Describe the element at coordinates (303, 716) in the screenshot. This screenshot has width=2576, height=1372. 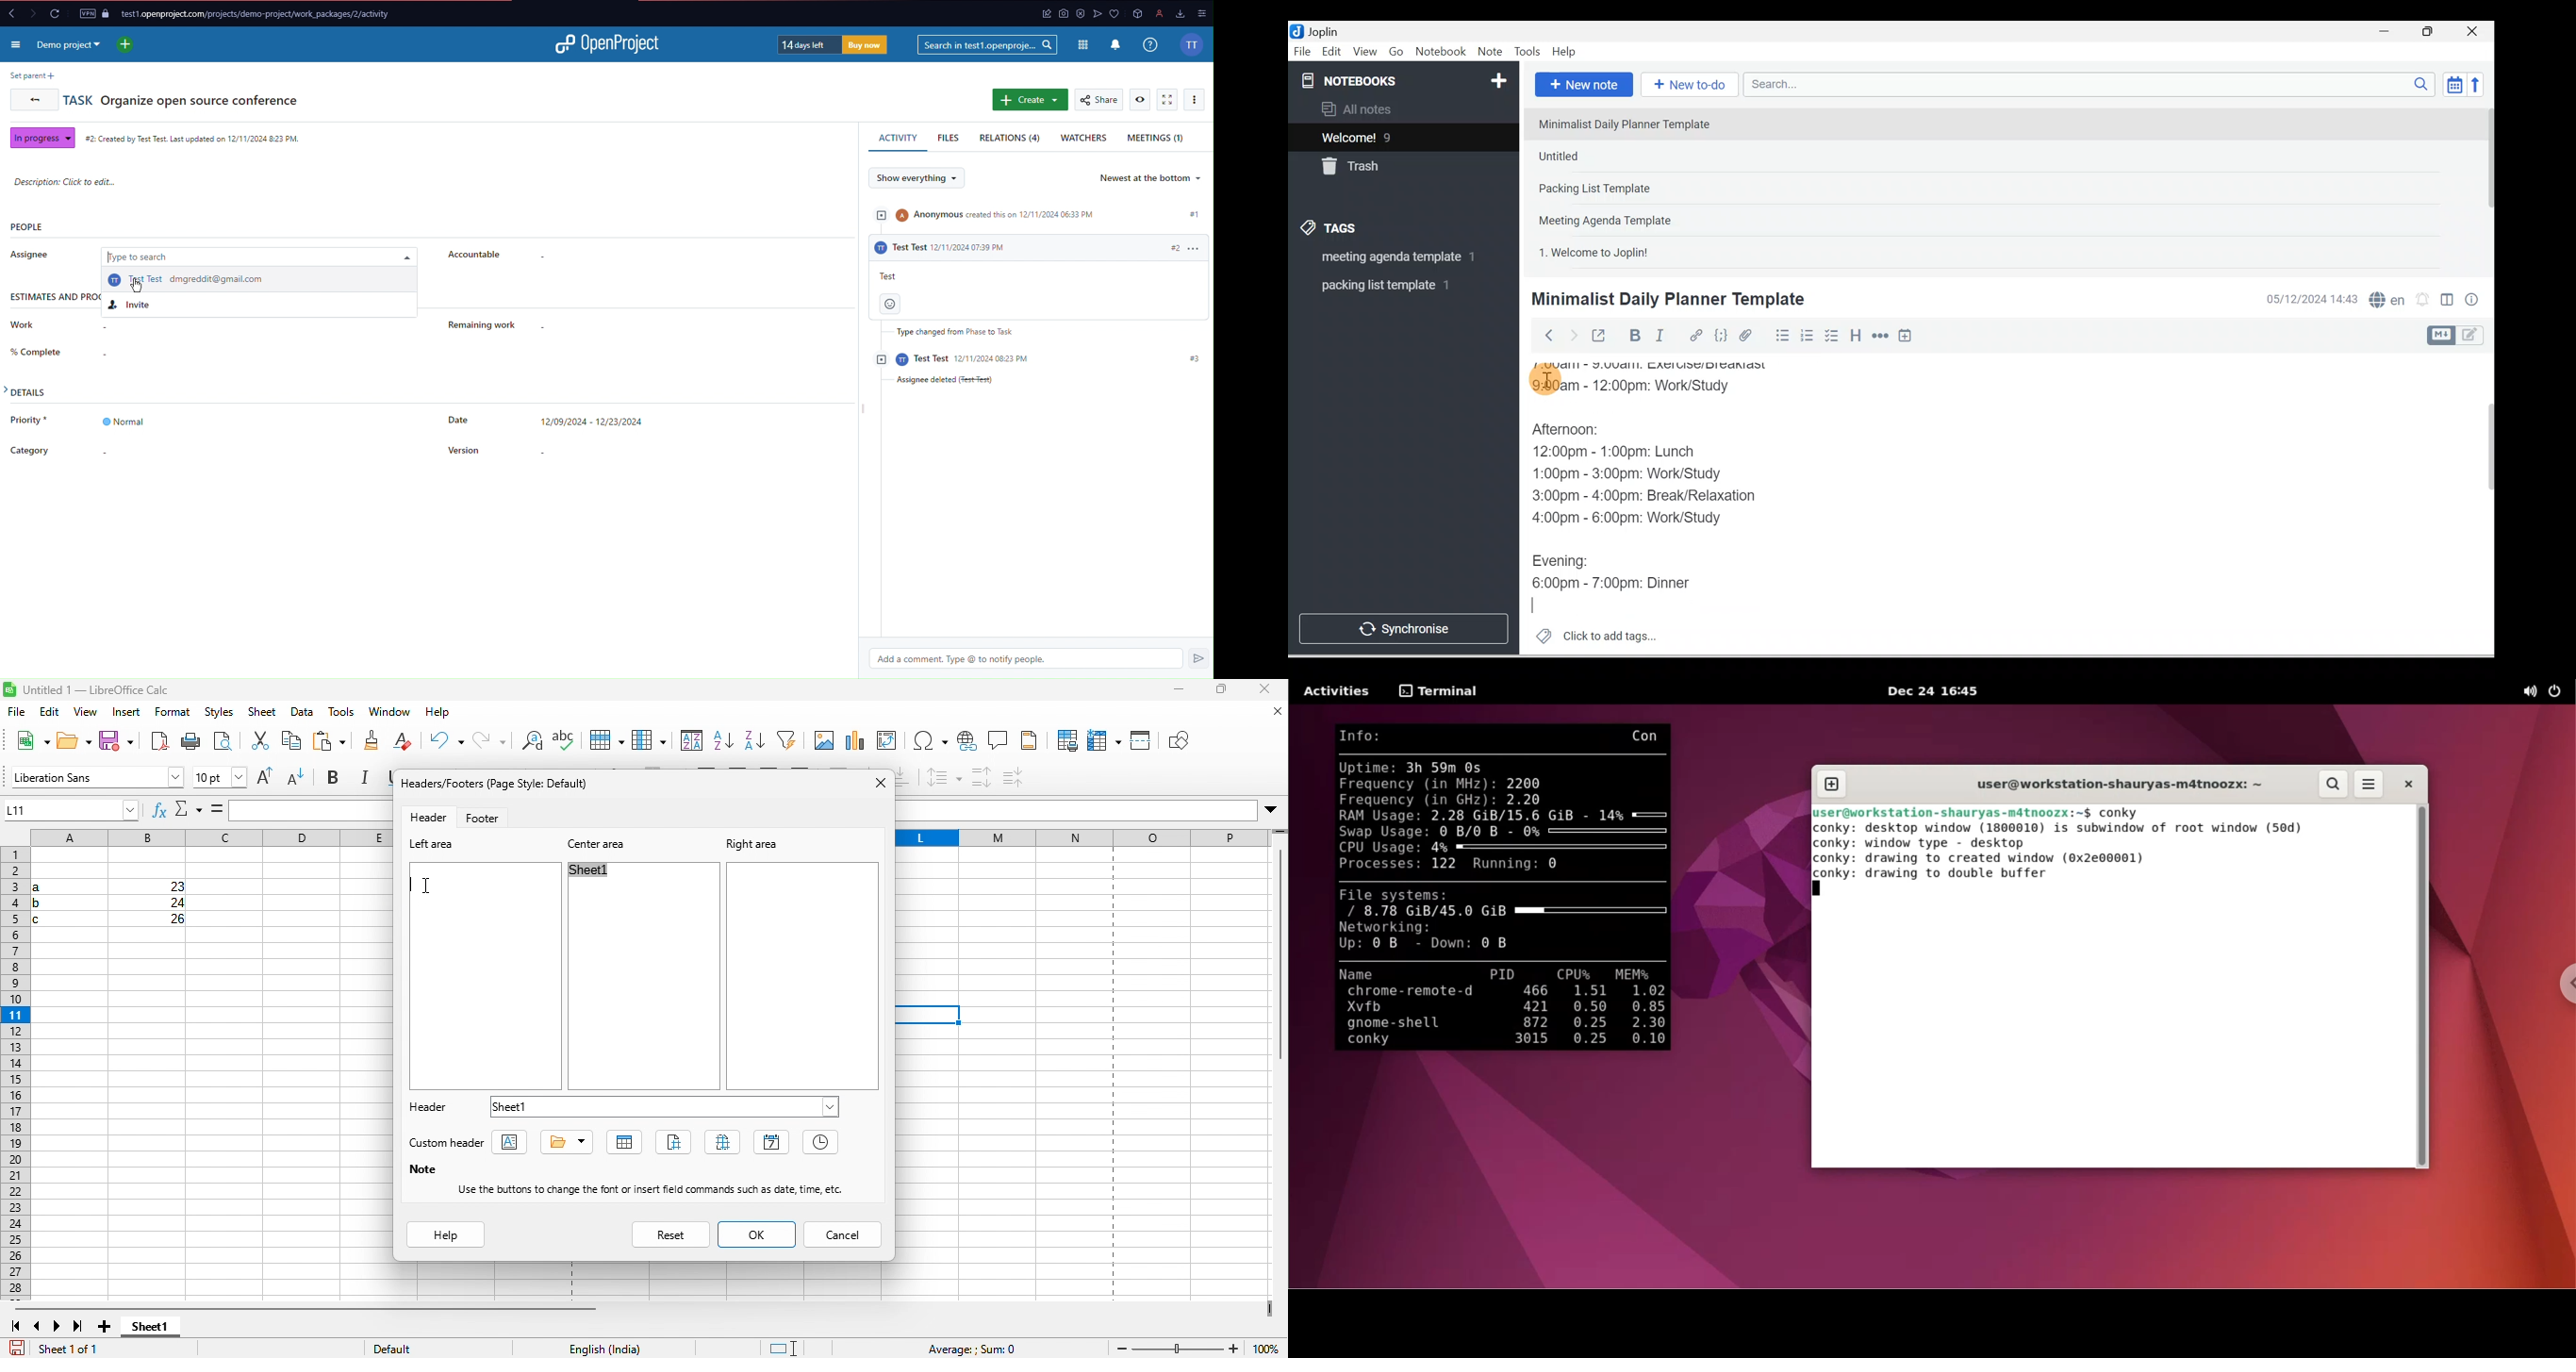
I see `data` at that location.